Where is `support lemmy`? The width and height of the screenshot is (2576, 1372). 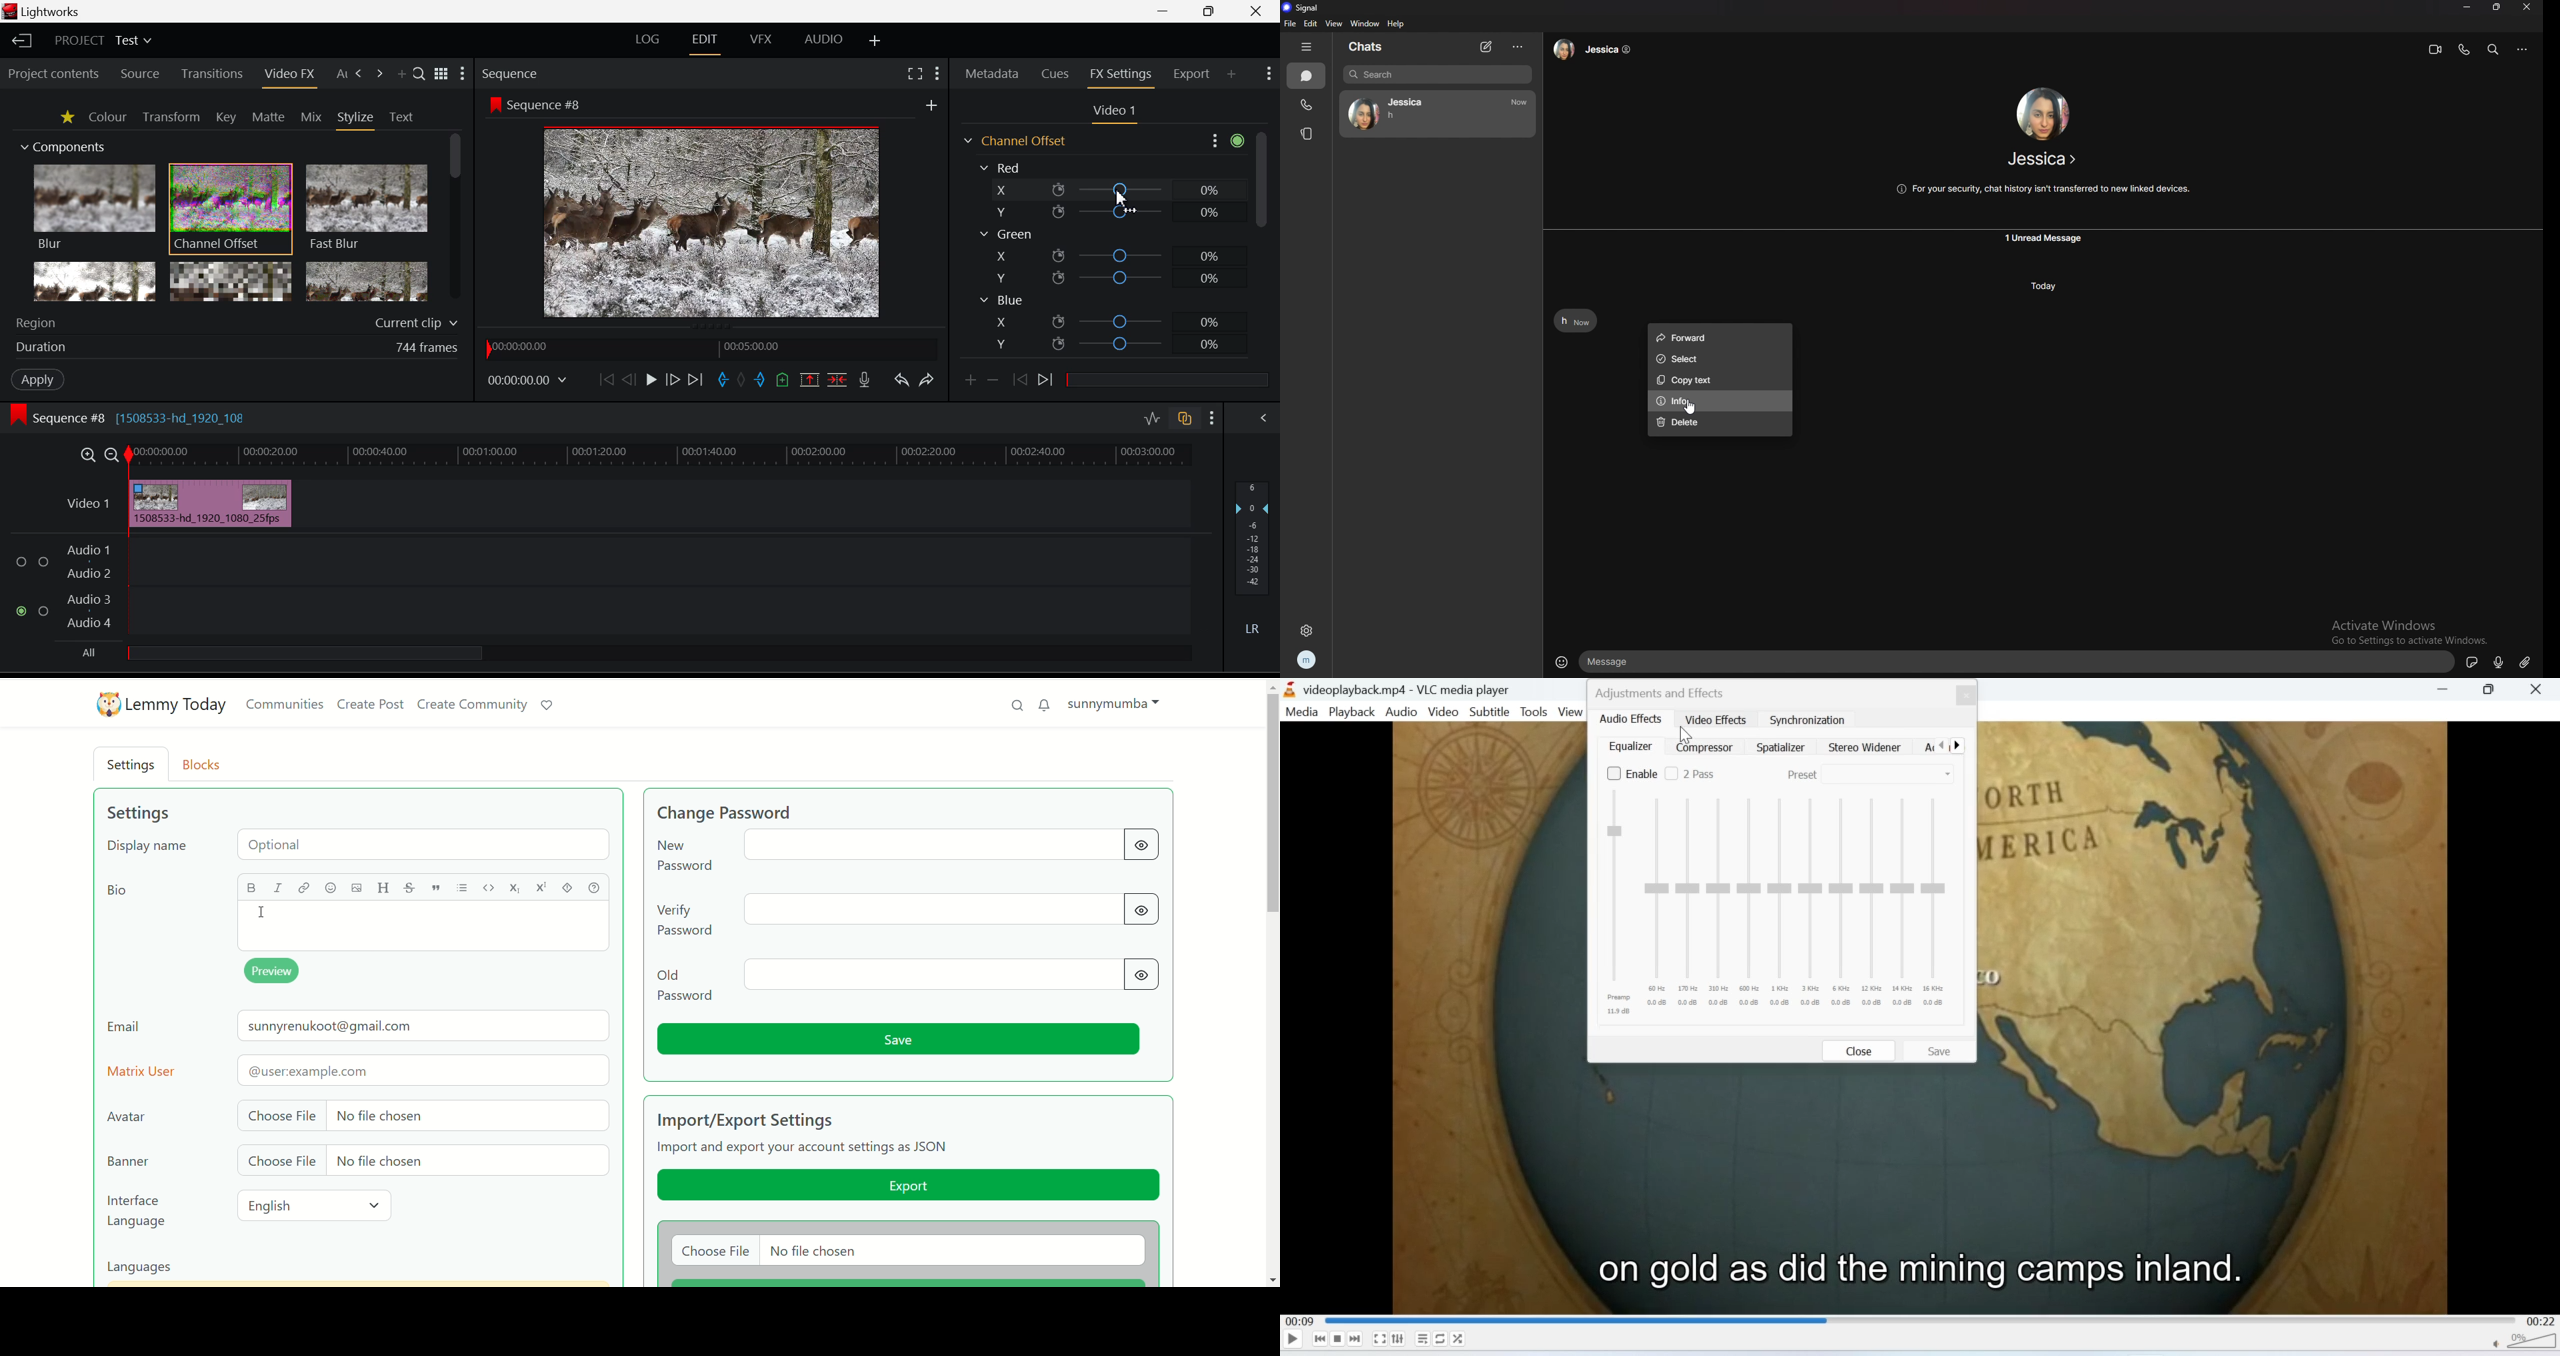 support lemmy is located at coordinates (551, 706).